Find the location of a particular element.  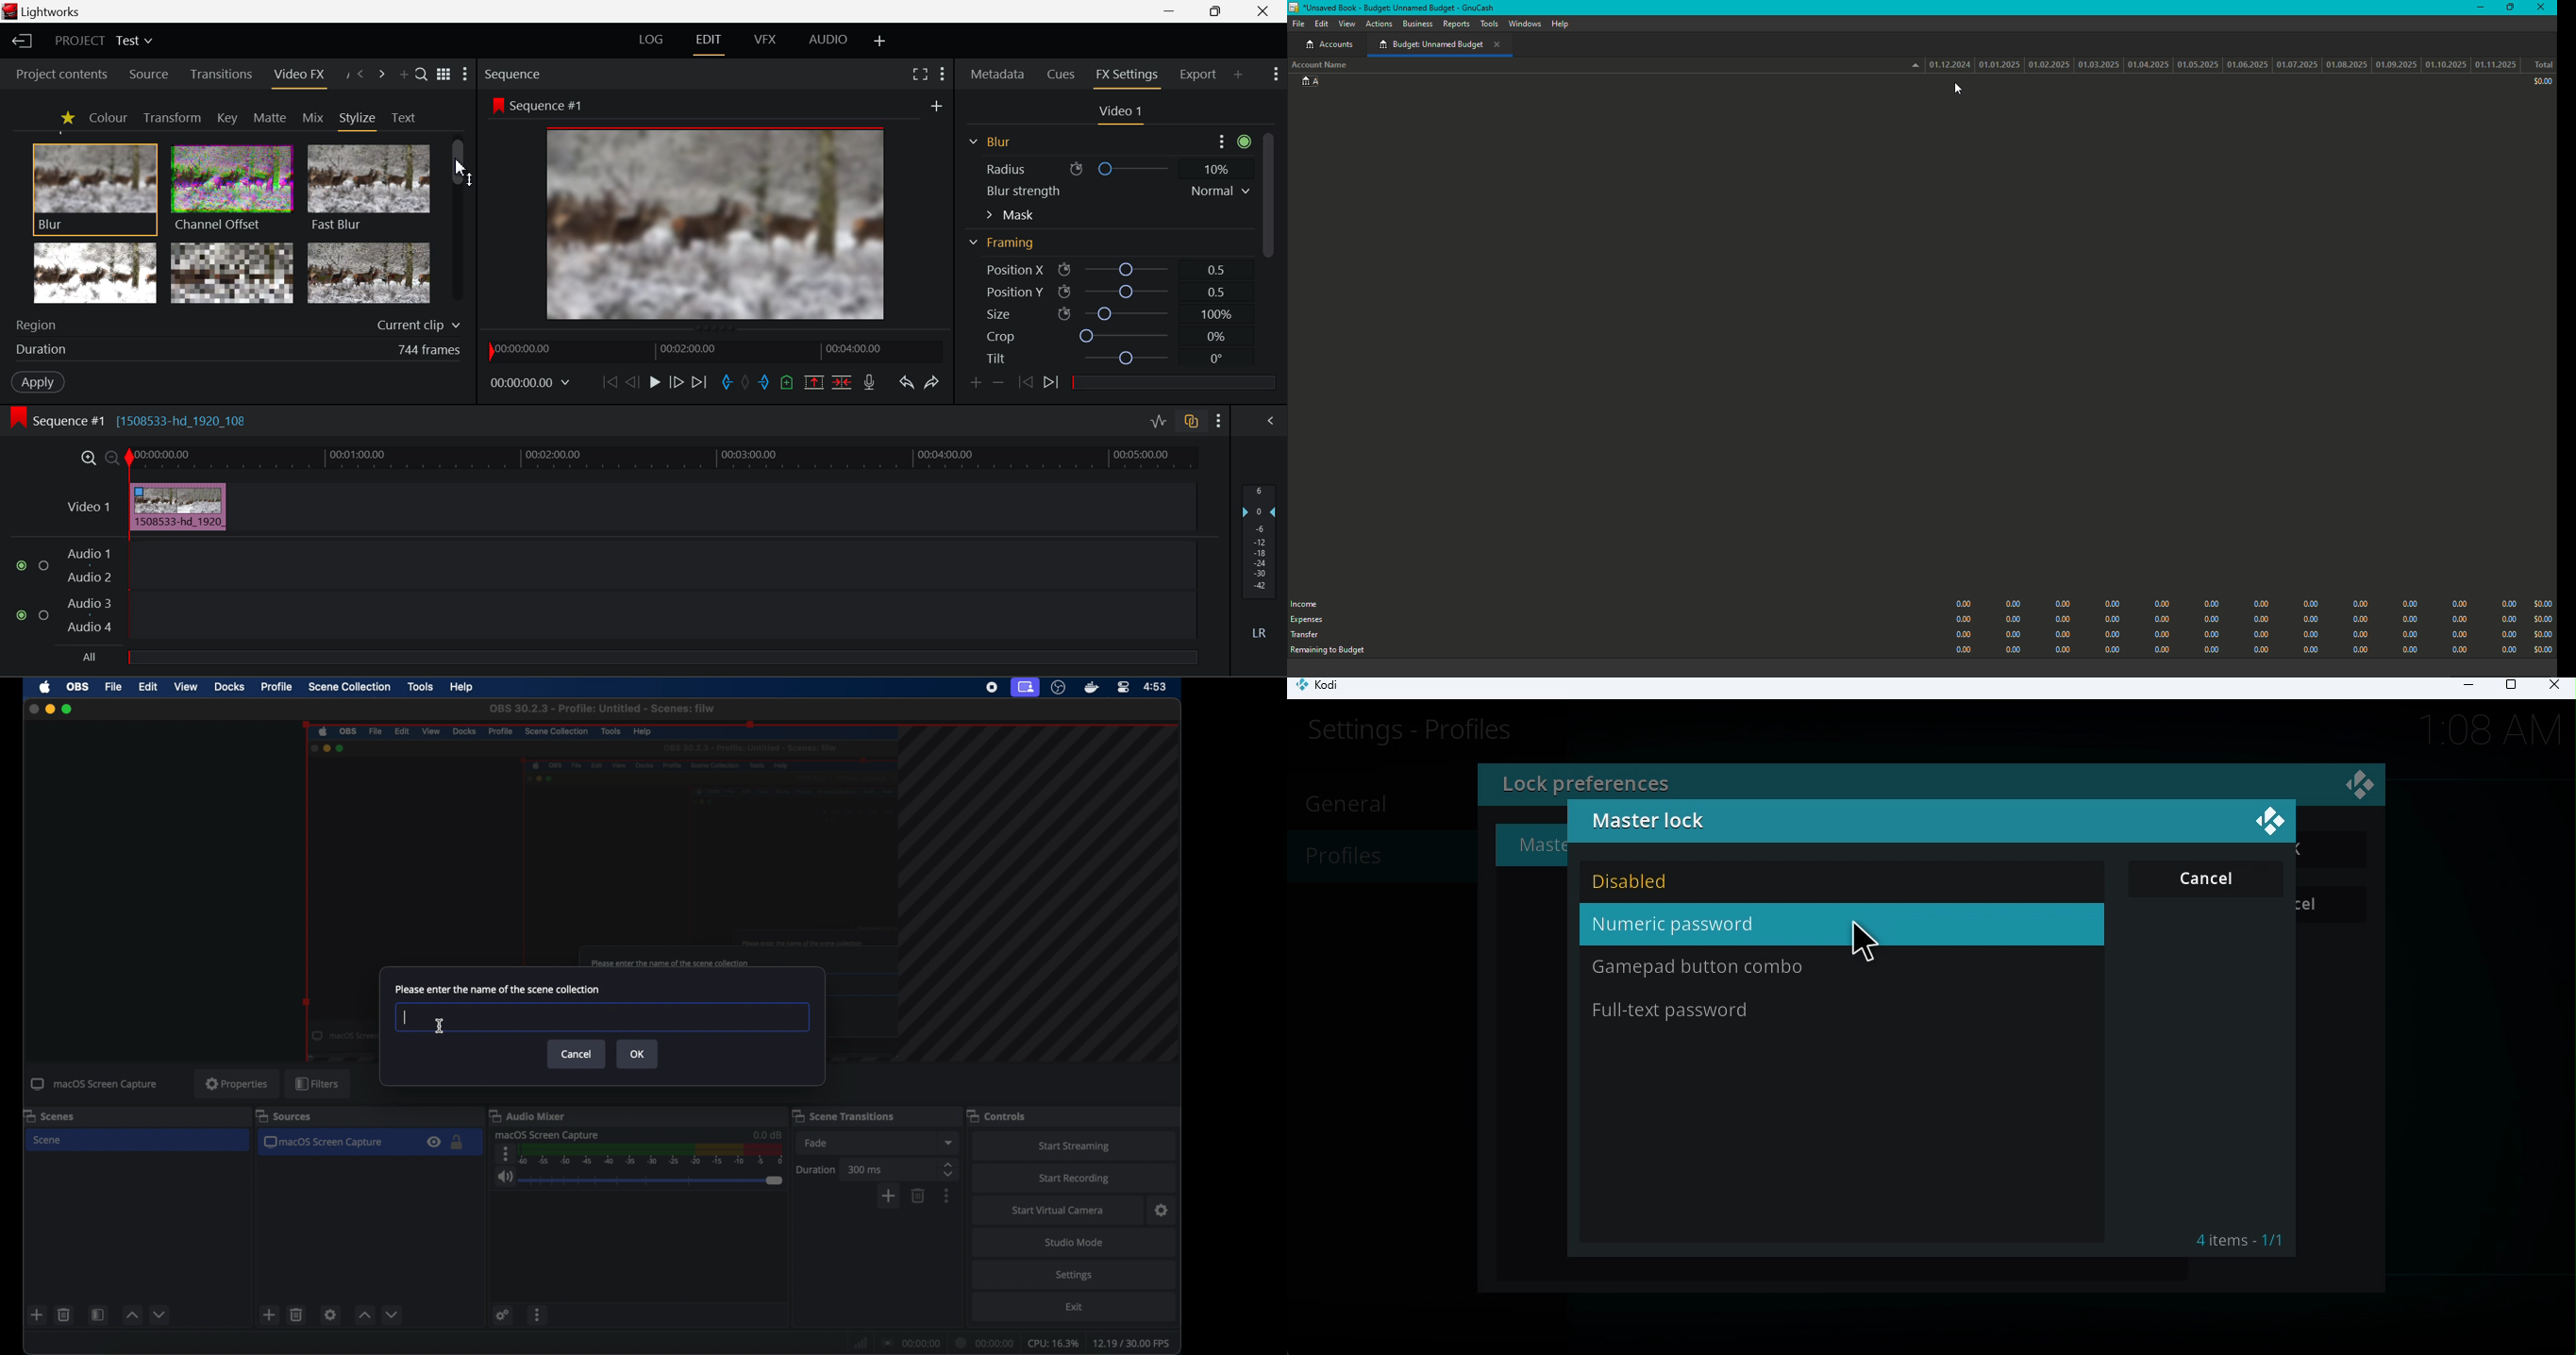

more options is located at coordinates (1232, 140).